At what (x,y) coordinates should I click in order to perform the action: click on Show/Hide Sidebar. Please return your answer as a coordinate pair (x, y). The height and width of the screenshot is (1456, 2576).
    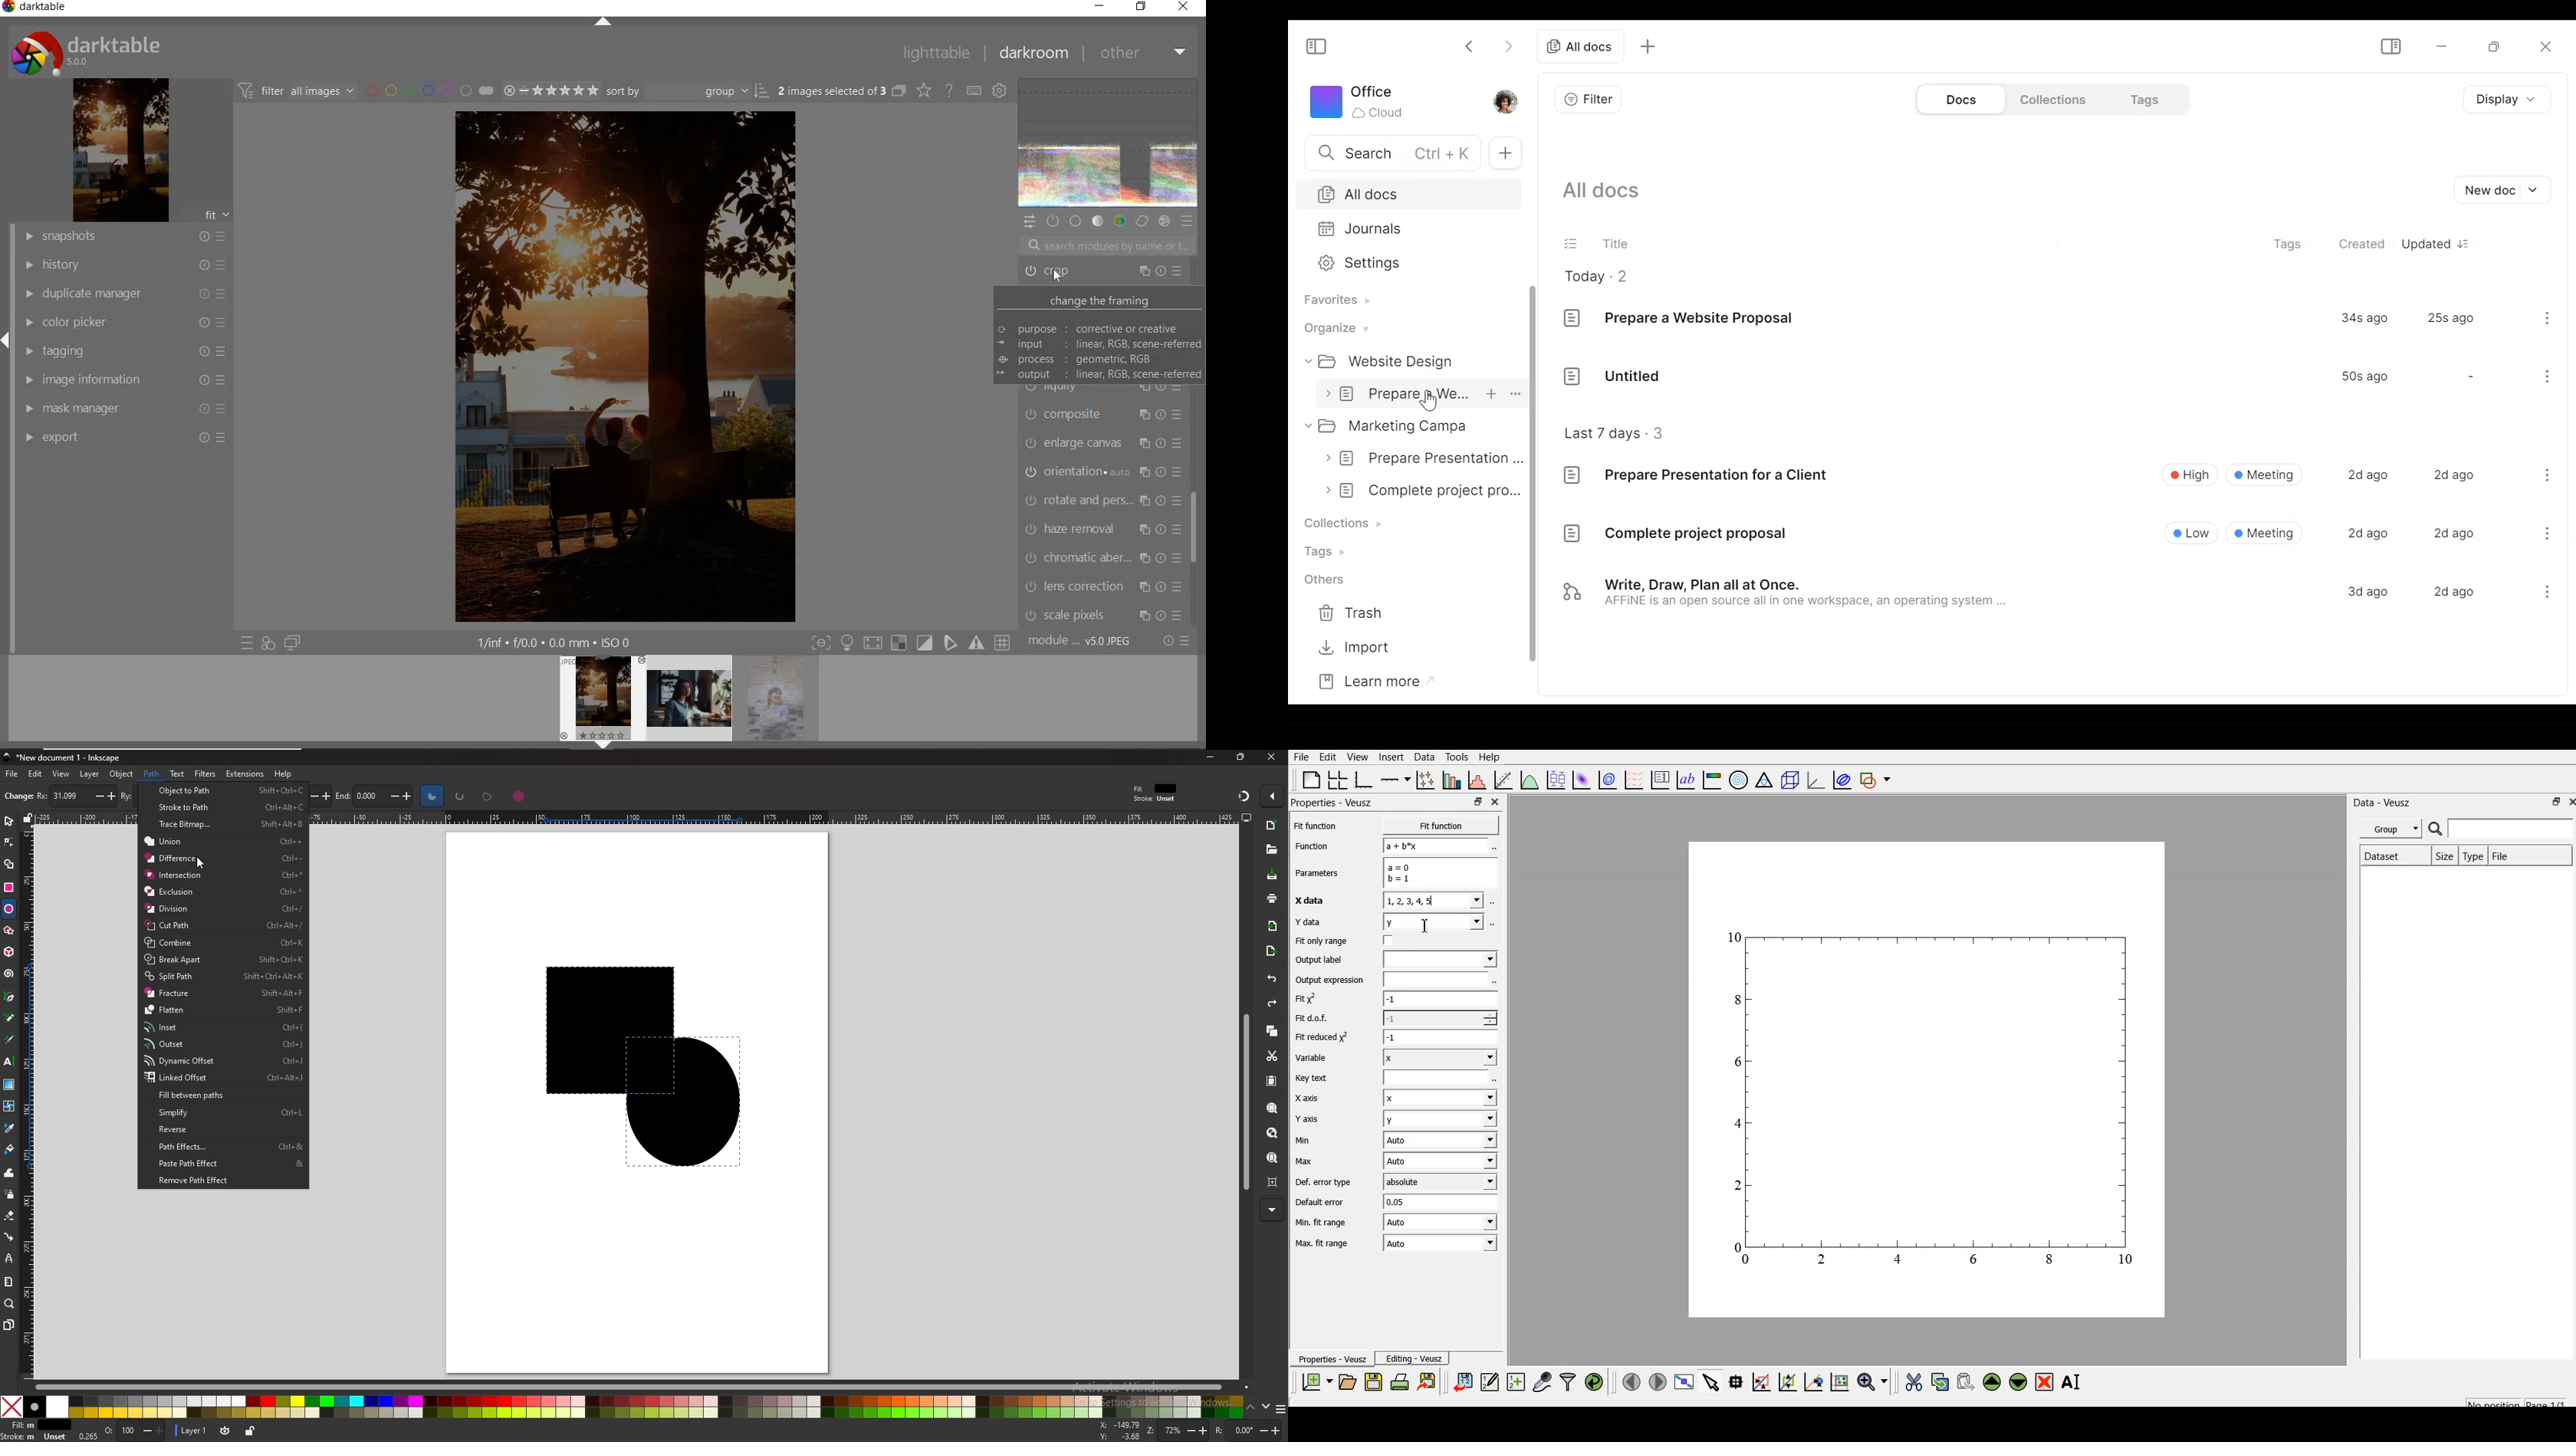
    Looking at the image, I should click on (1314, 48).